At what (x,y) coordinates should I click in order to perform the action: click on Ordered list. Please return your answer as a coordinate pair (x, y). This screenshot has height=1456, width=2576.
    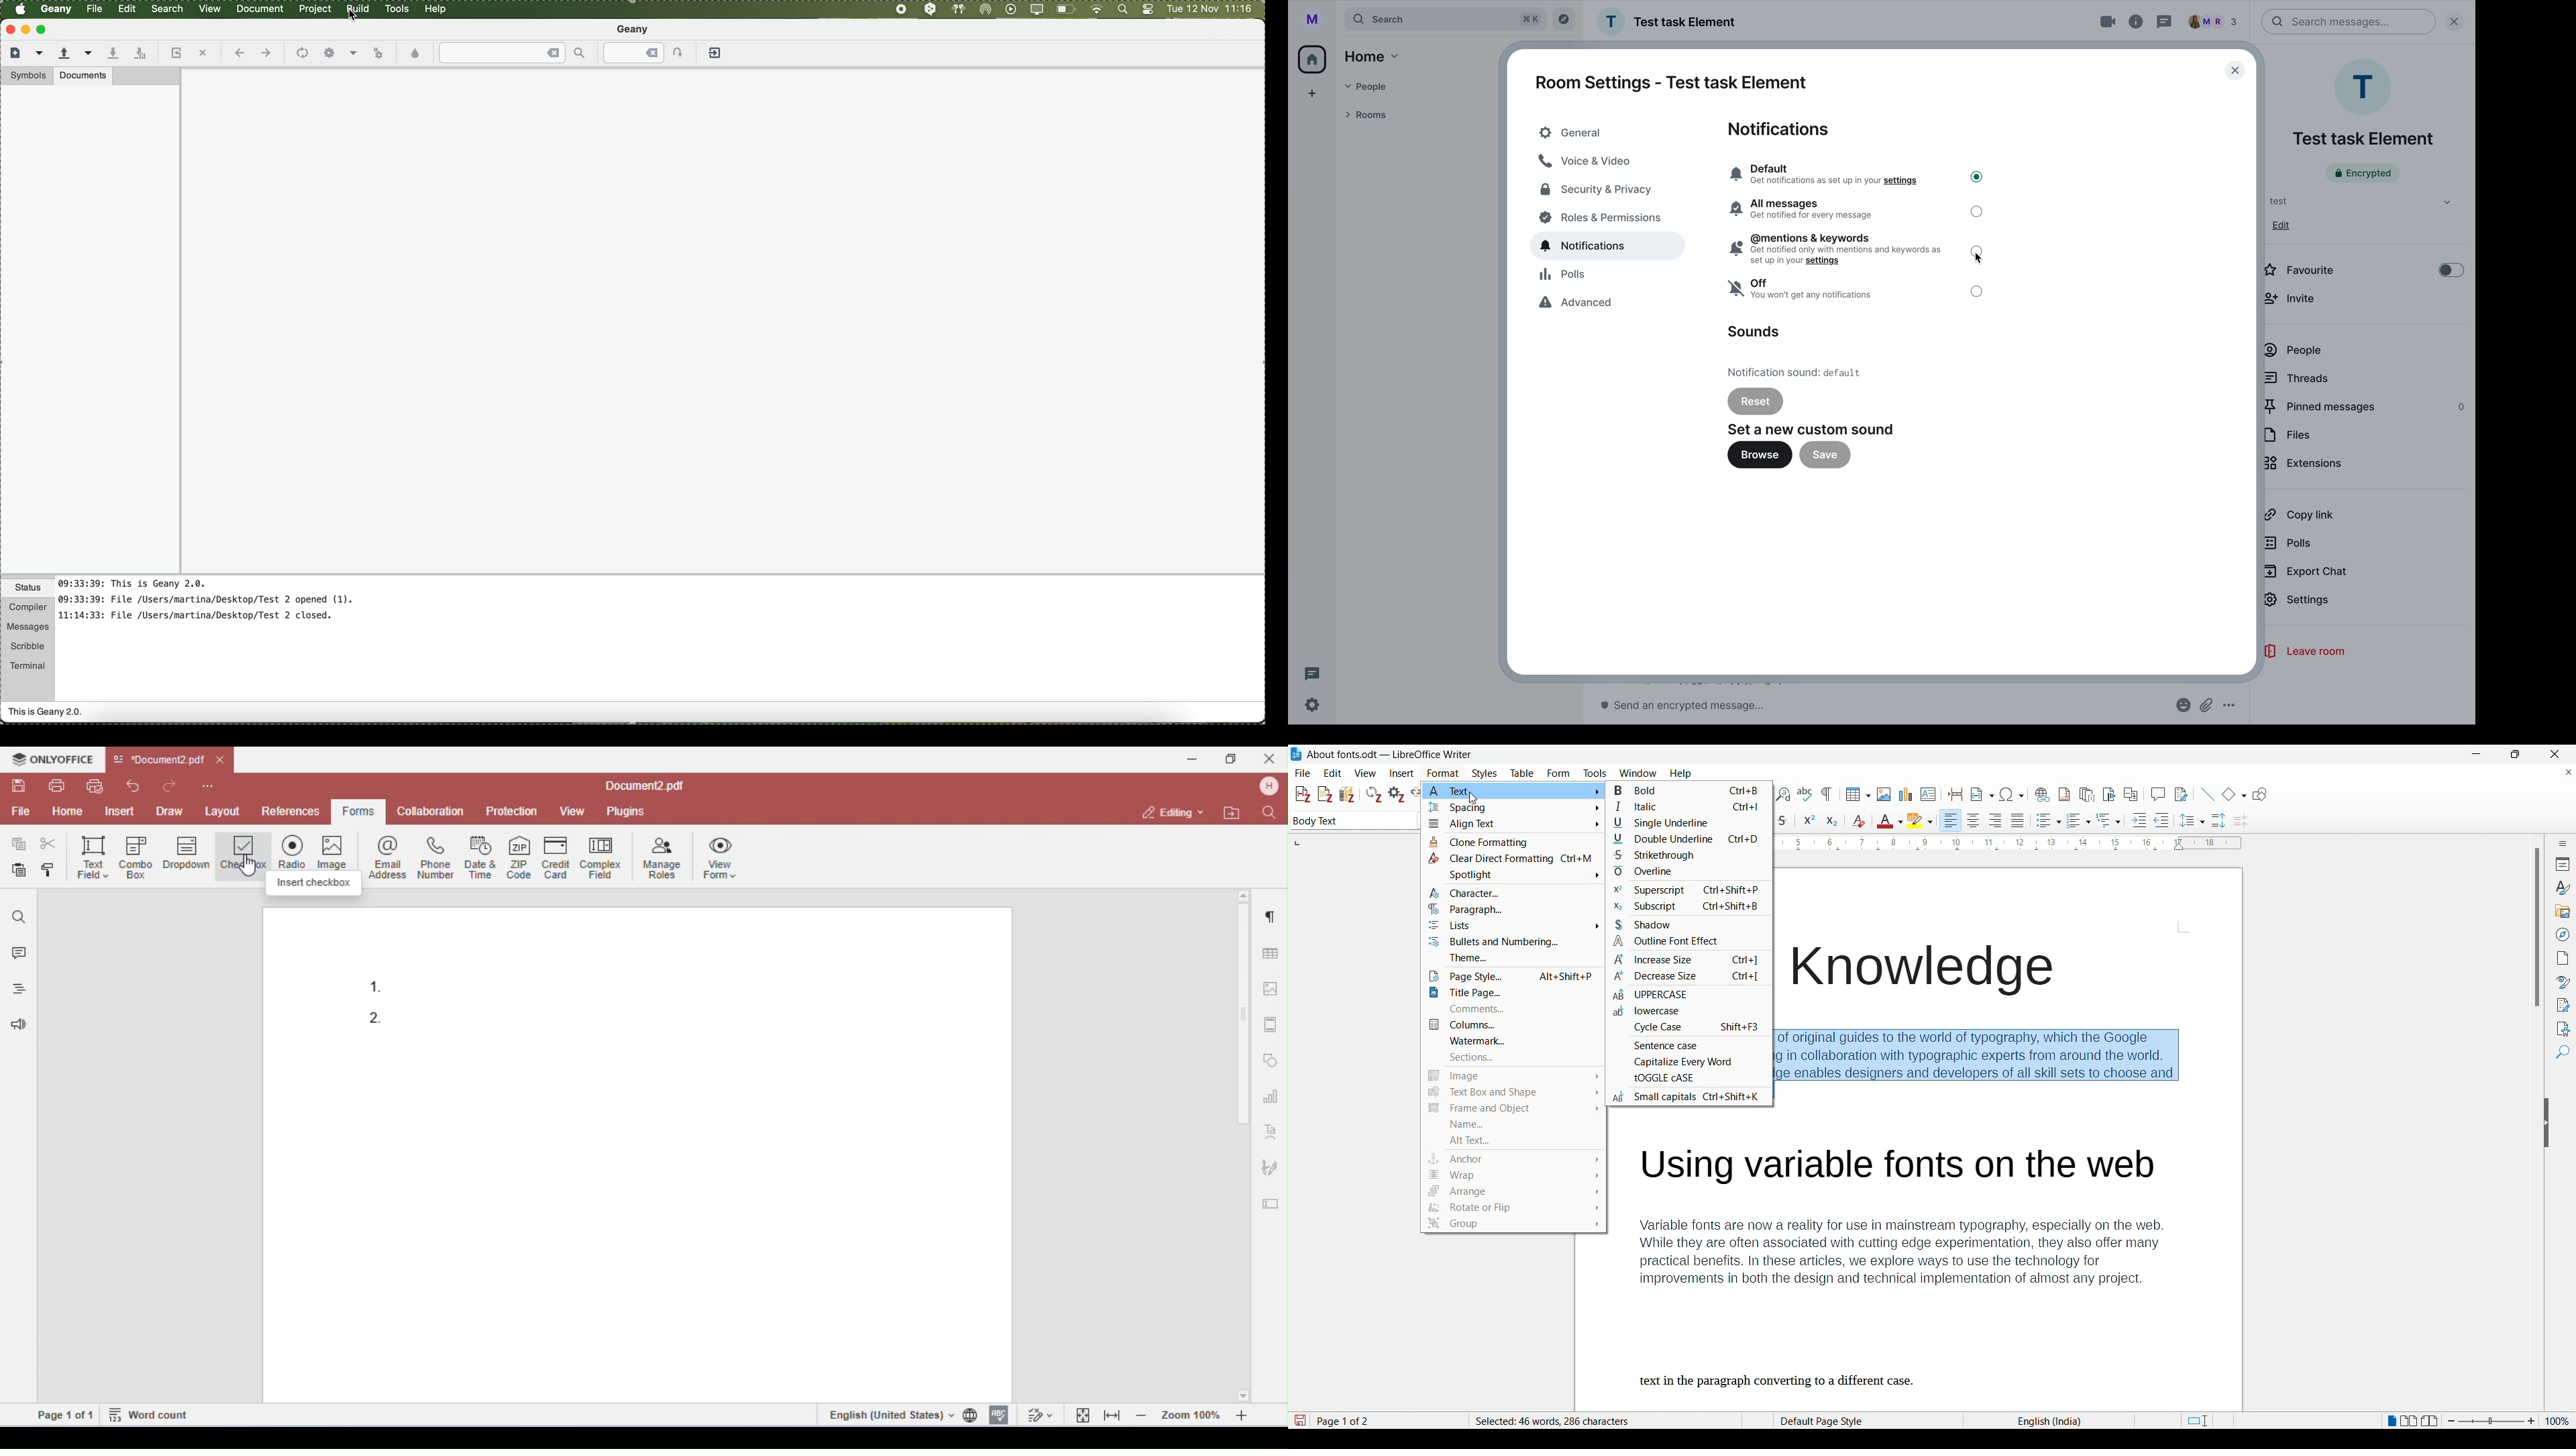
    Looking at the image, I should click on (2079, 820).